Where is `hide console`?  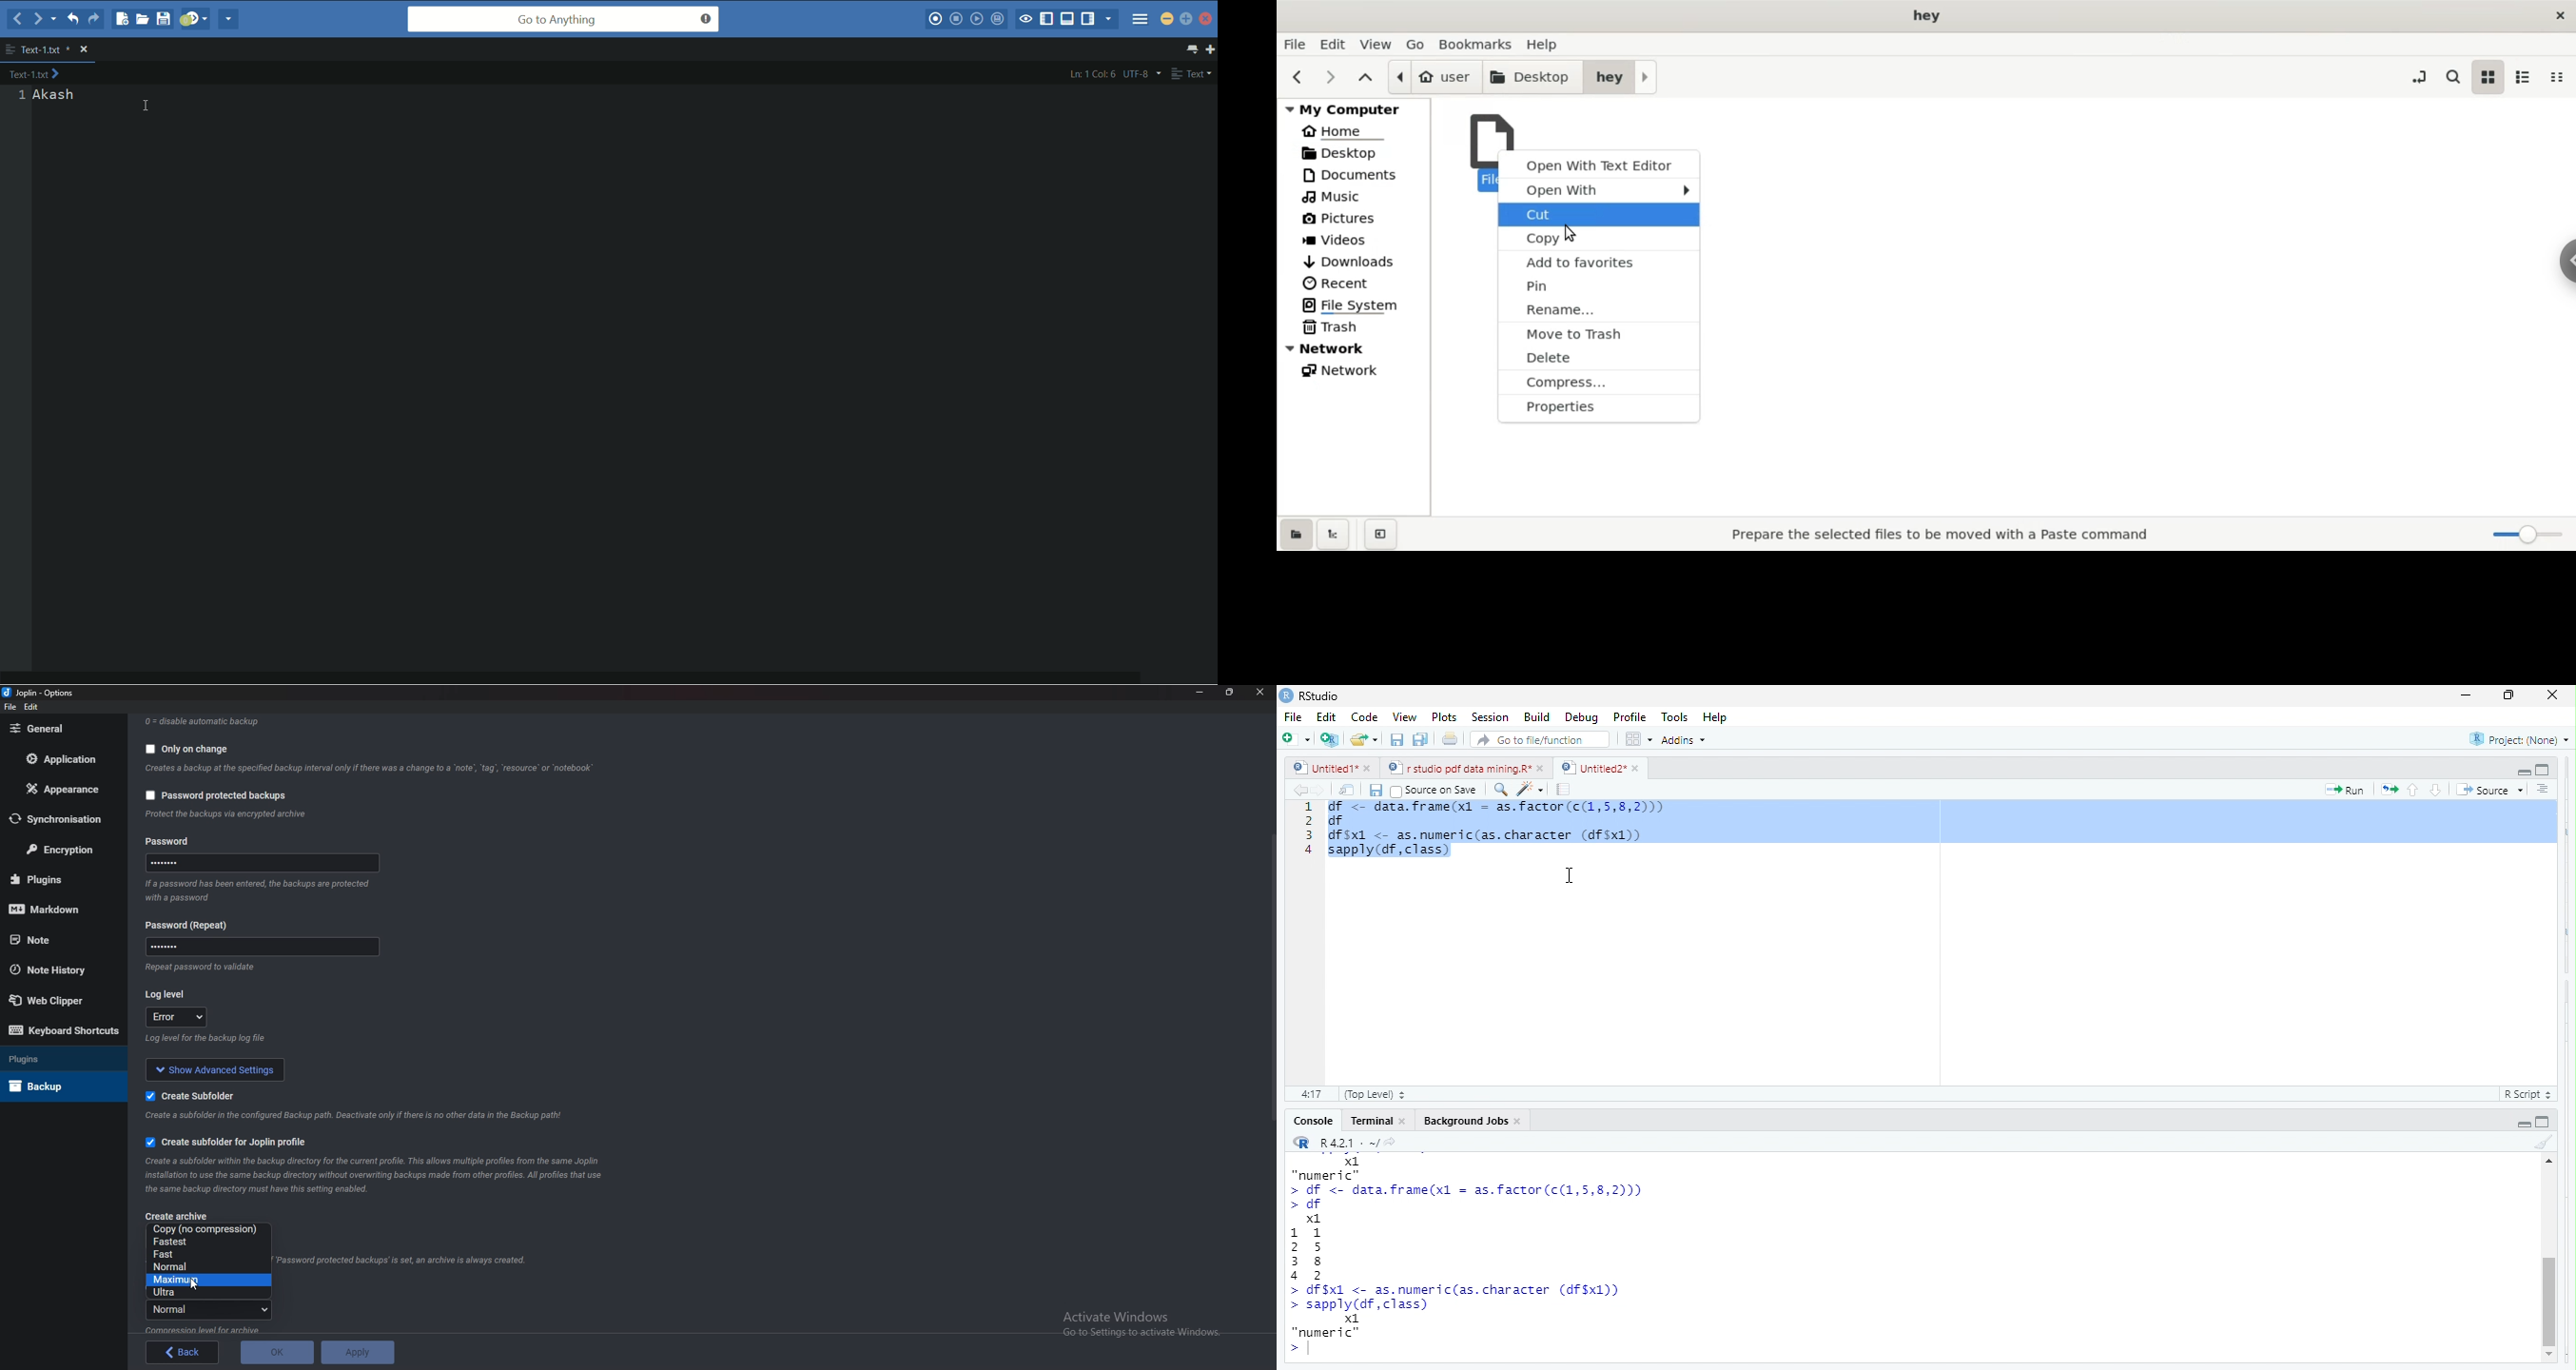
hide console is located at coordinates (2544, 769).